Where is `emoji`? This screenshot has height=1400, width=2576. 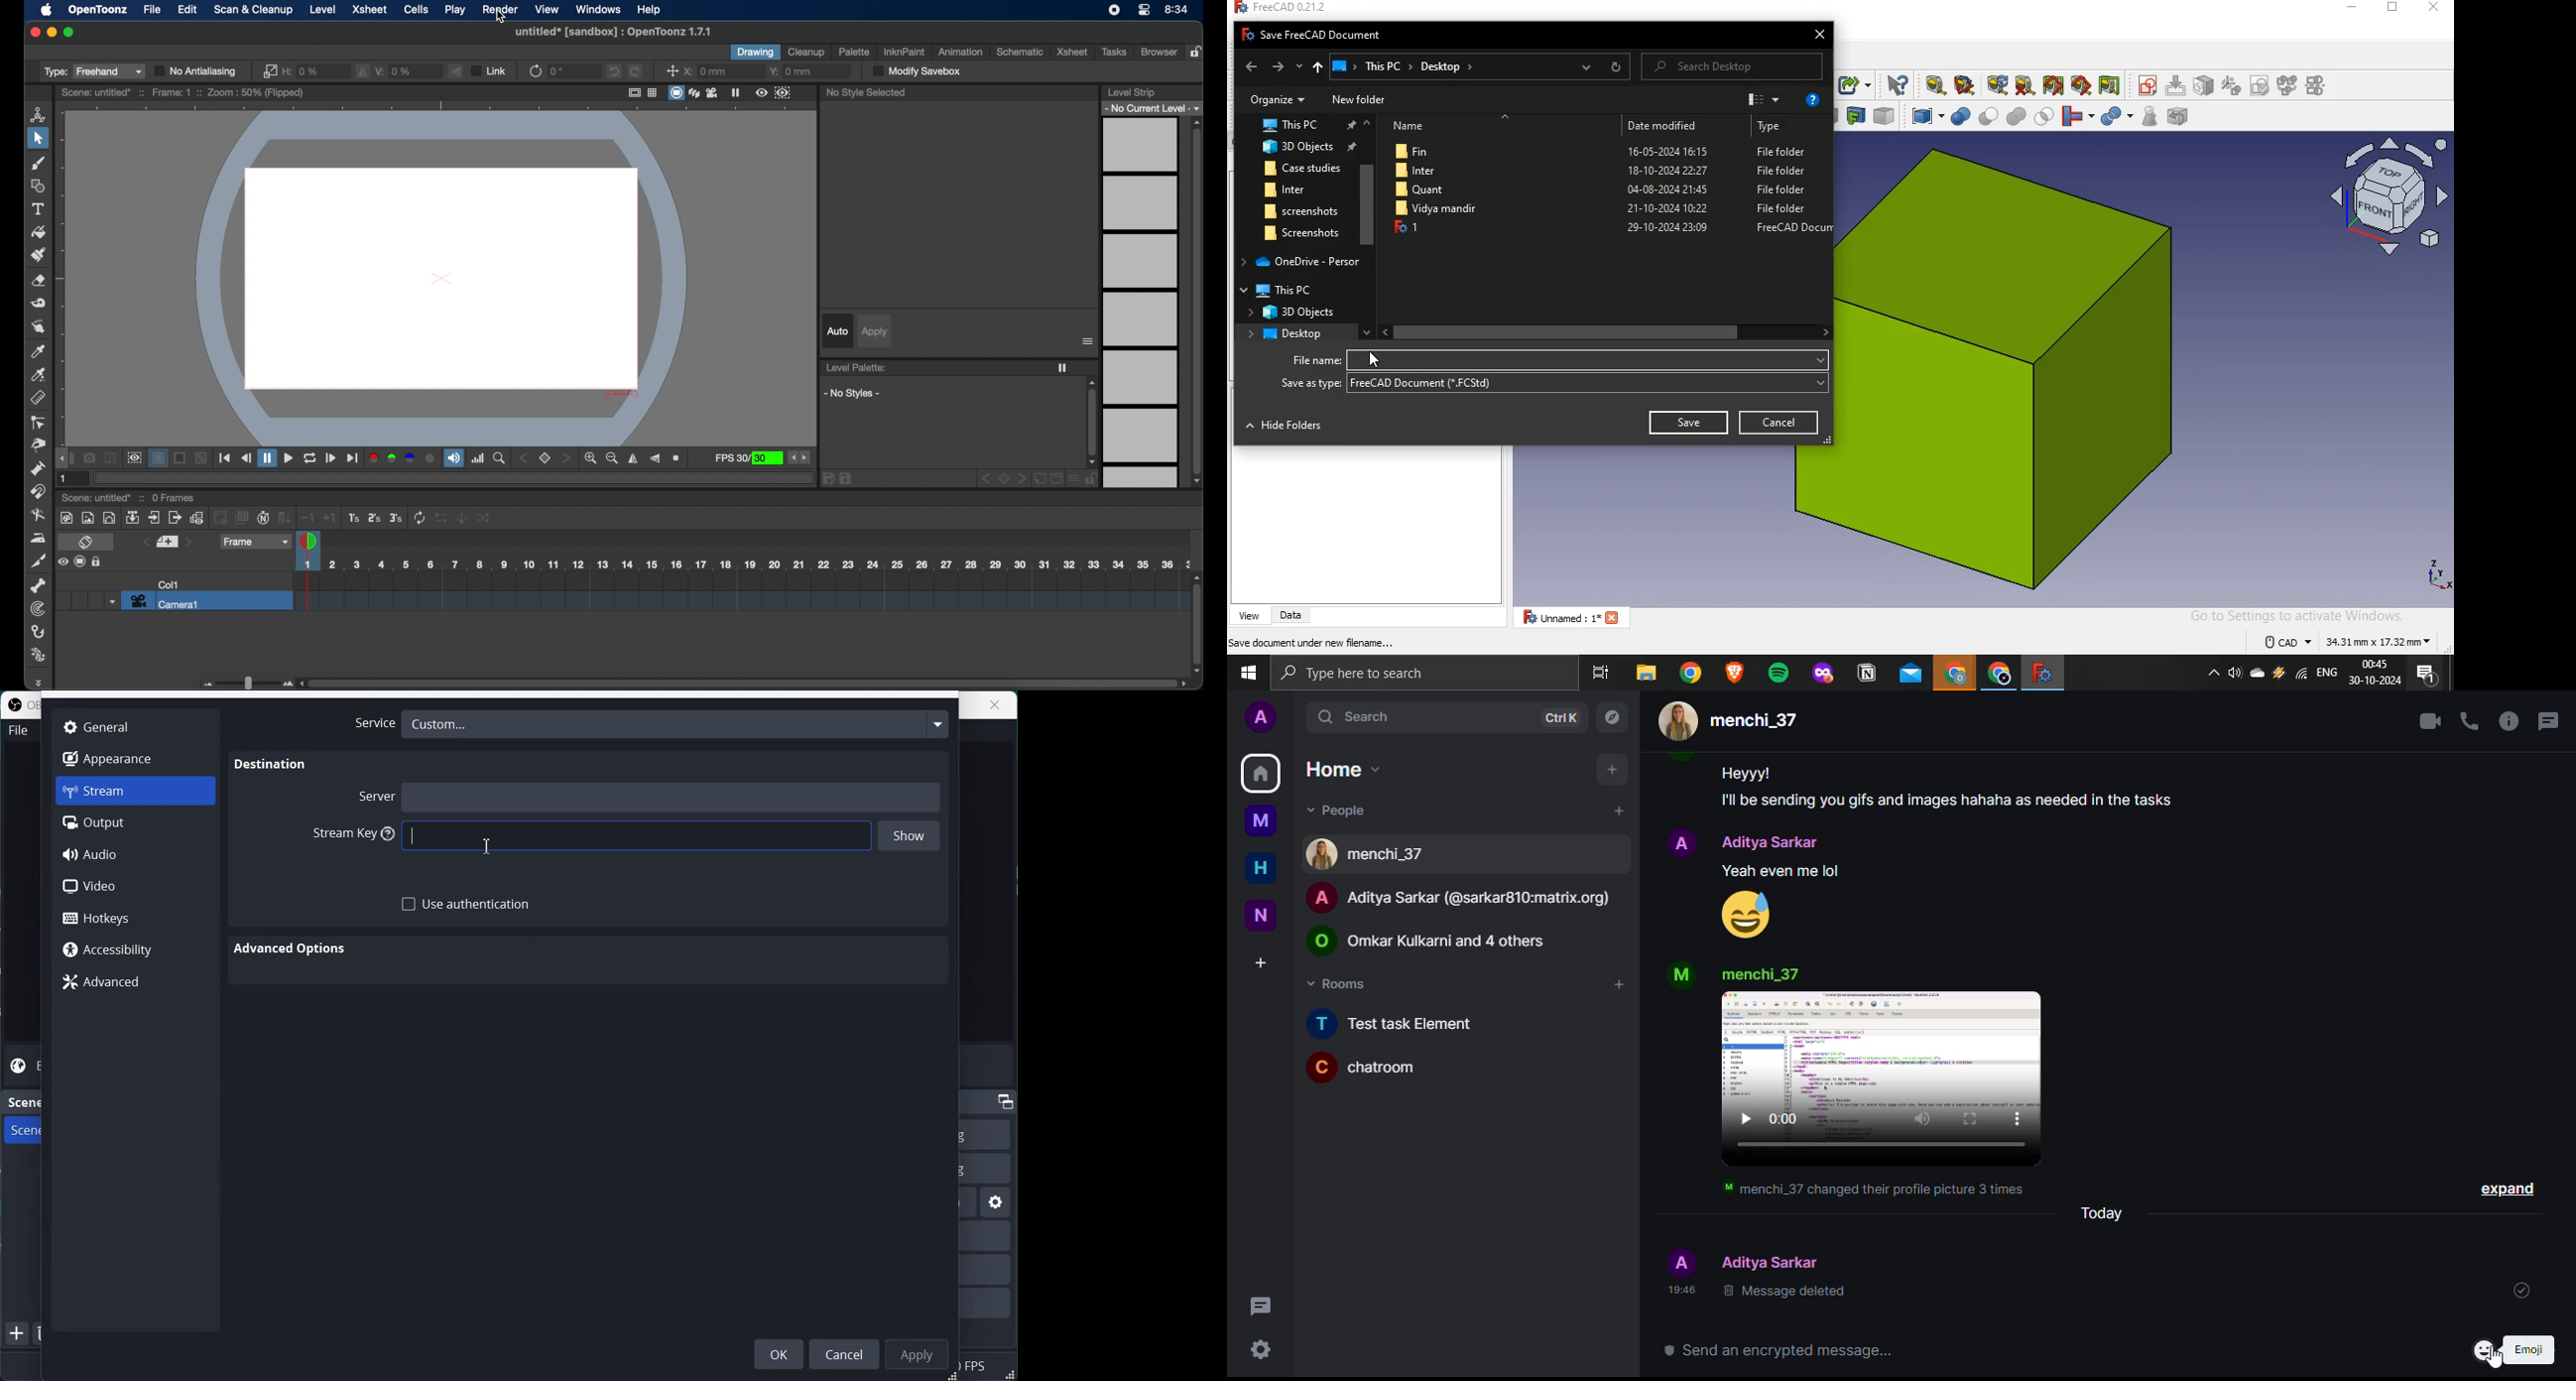
emoji is located at coordinates (2529, 1351).